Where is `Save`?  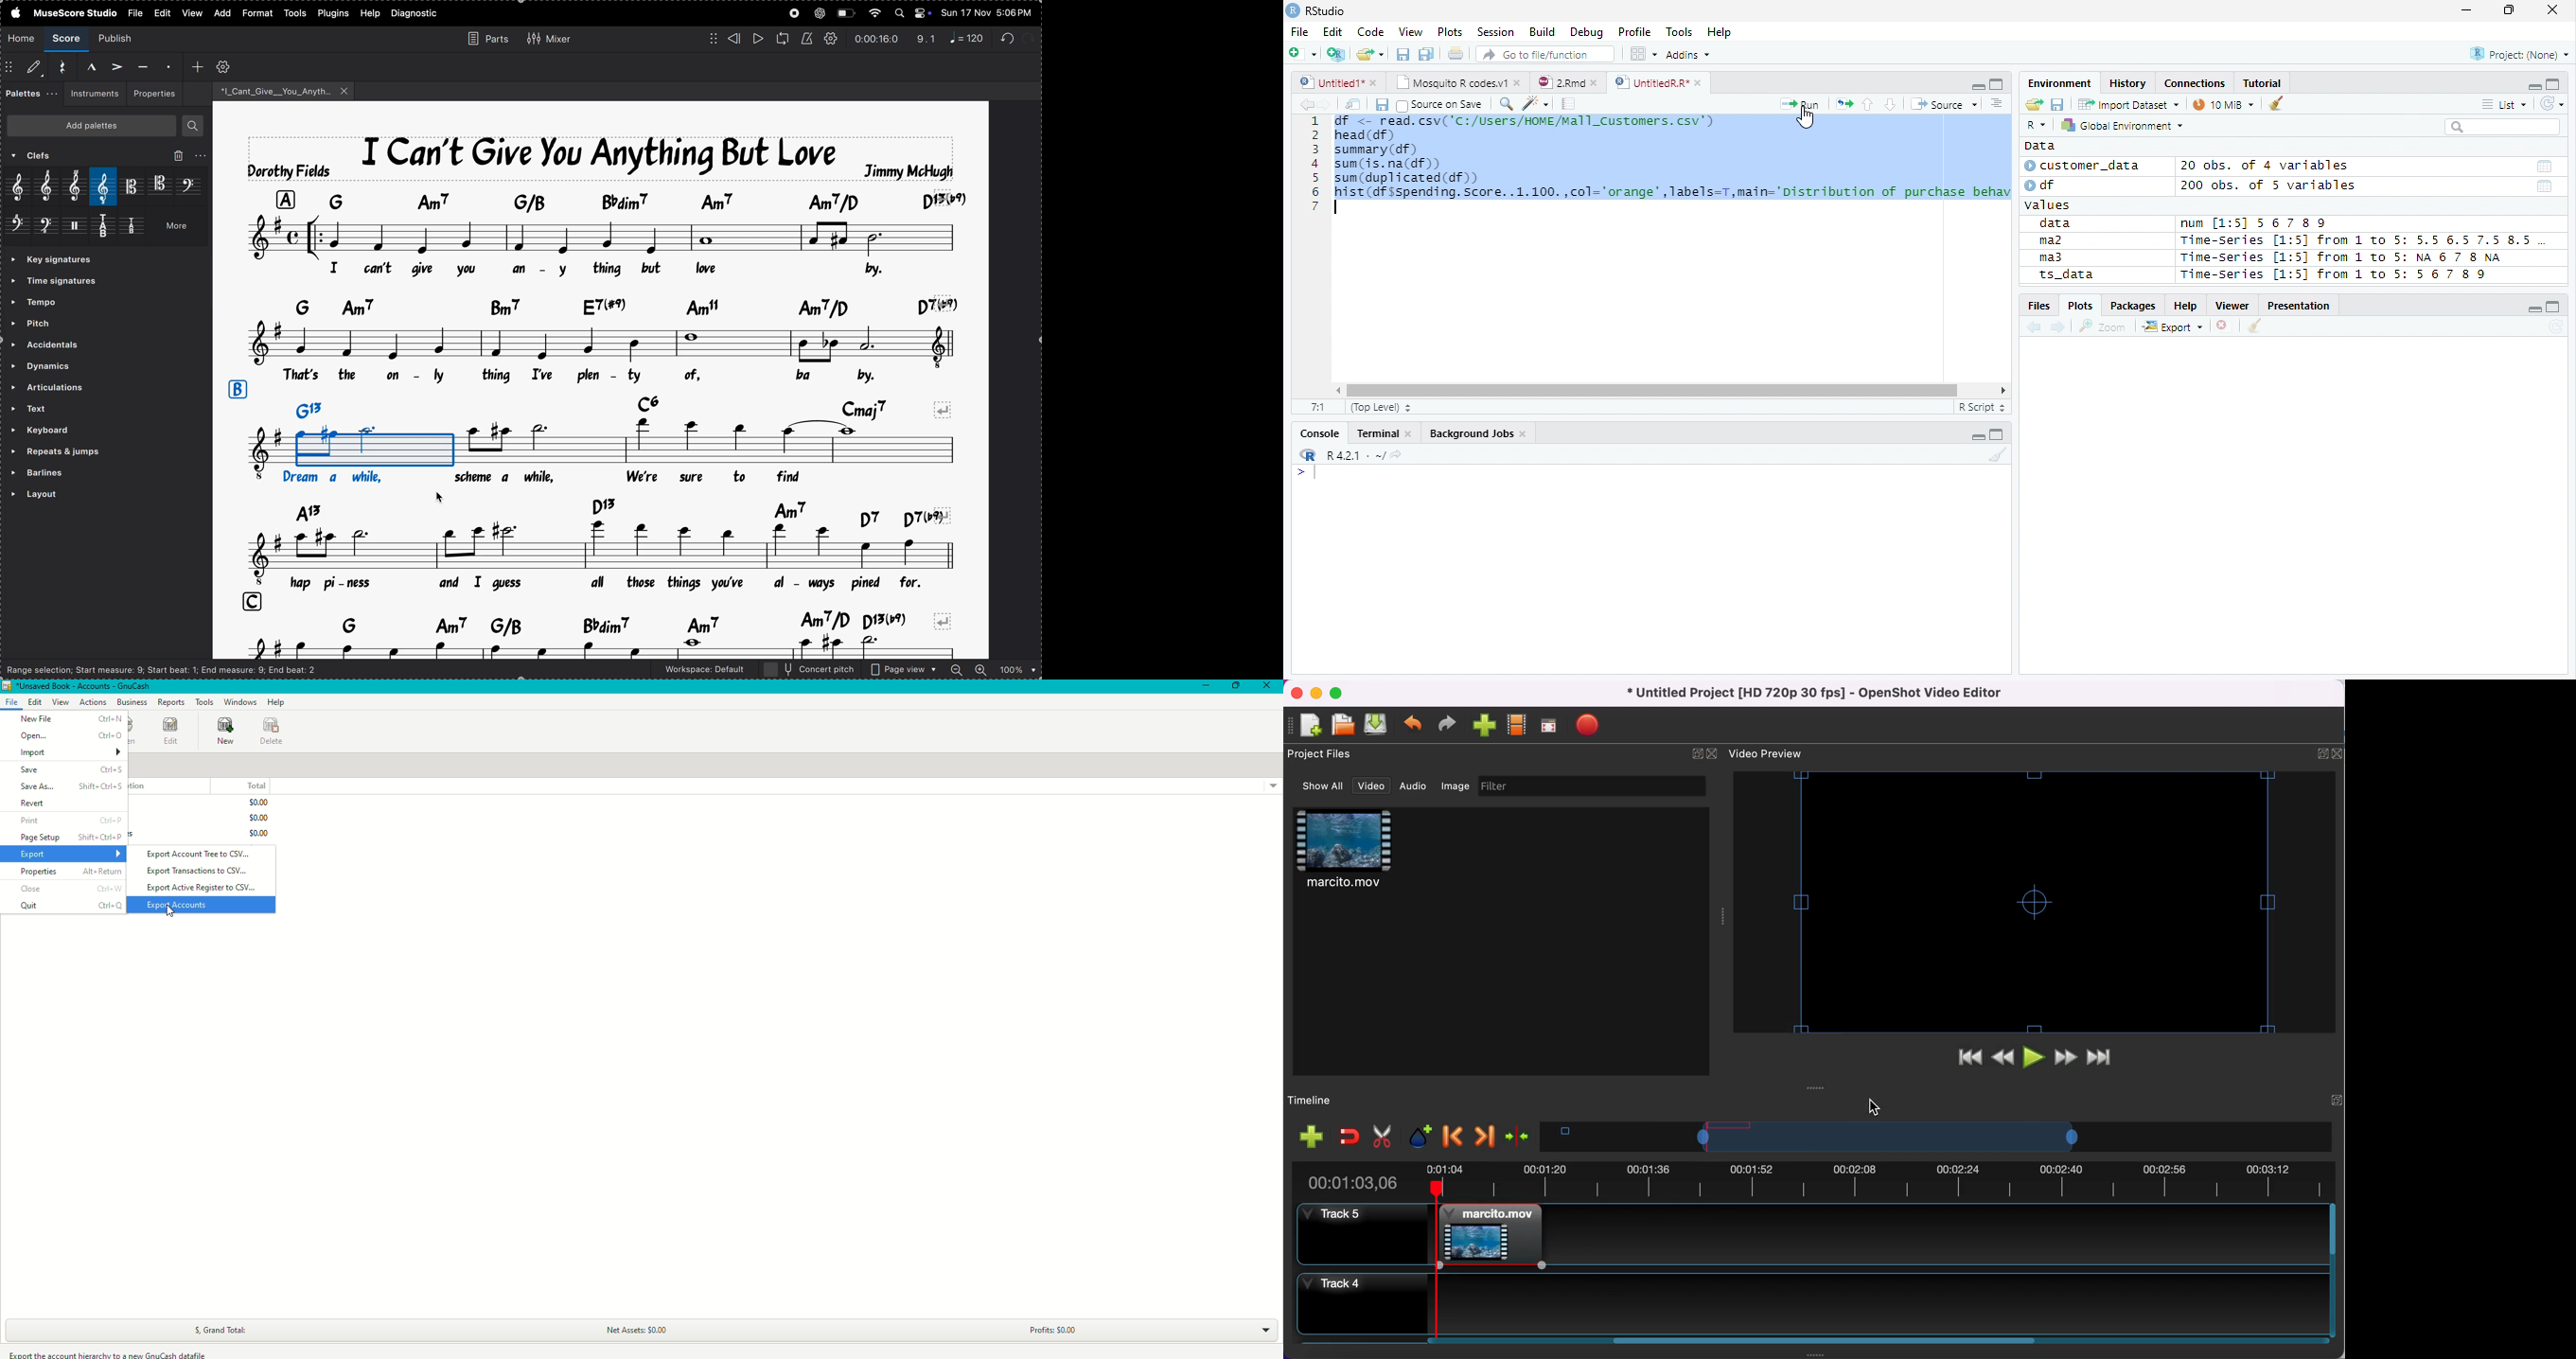 Save is located at coordinates (72, 770).